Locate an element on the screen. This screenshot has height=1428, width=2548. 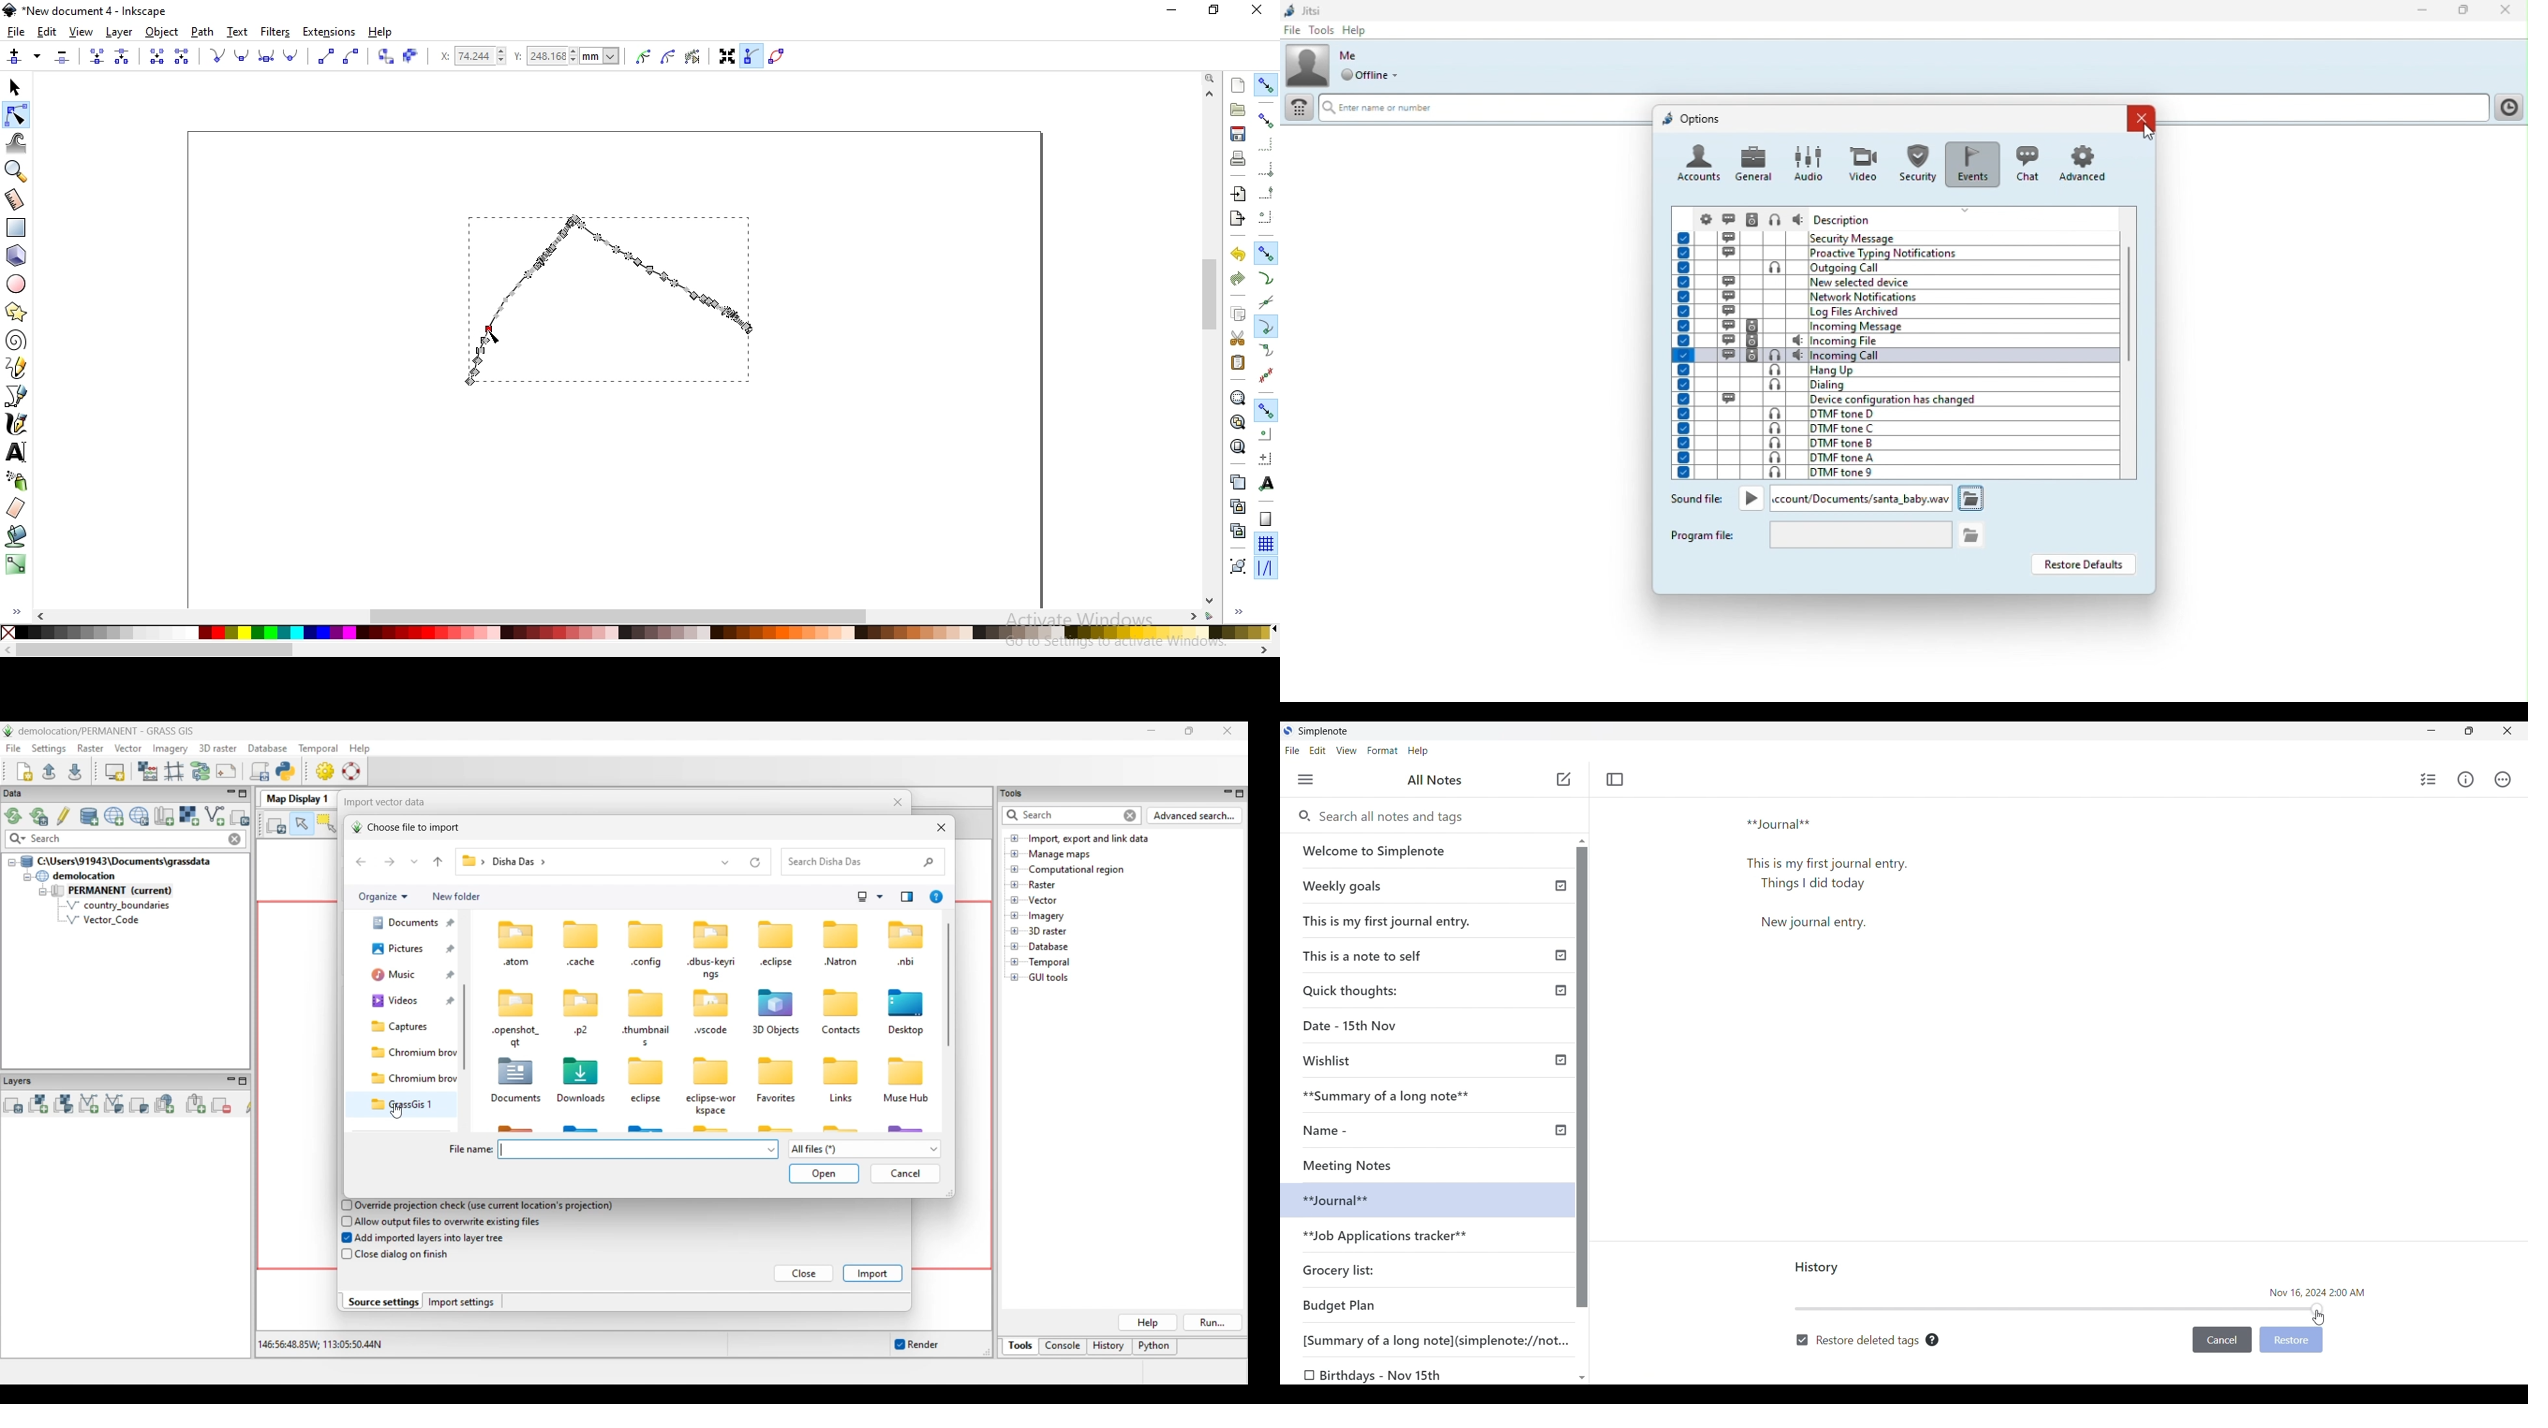
Time and date of current change is located at coordinates (2317, 1293).